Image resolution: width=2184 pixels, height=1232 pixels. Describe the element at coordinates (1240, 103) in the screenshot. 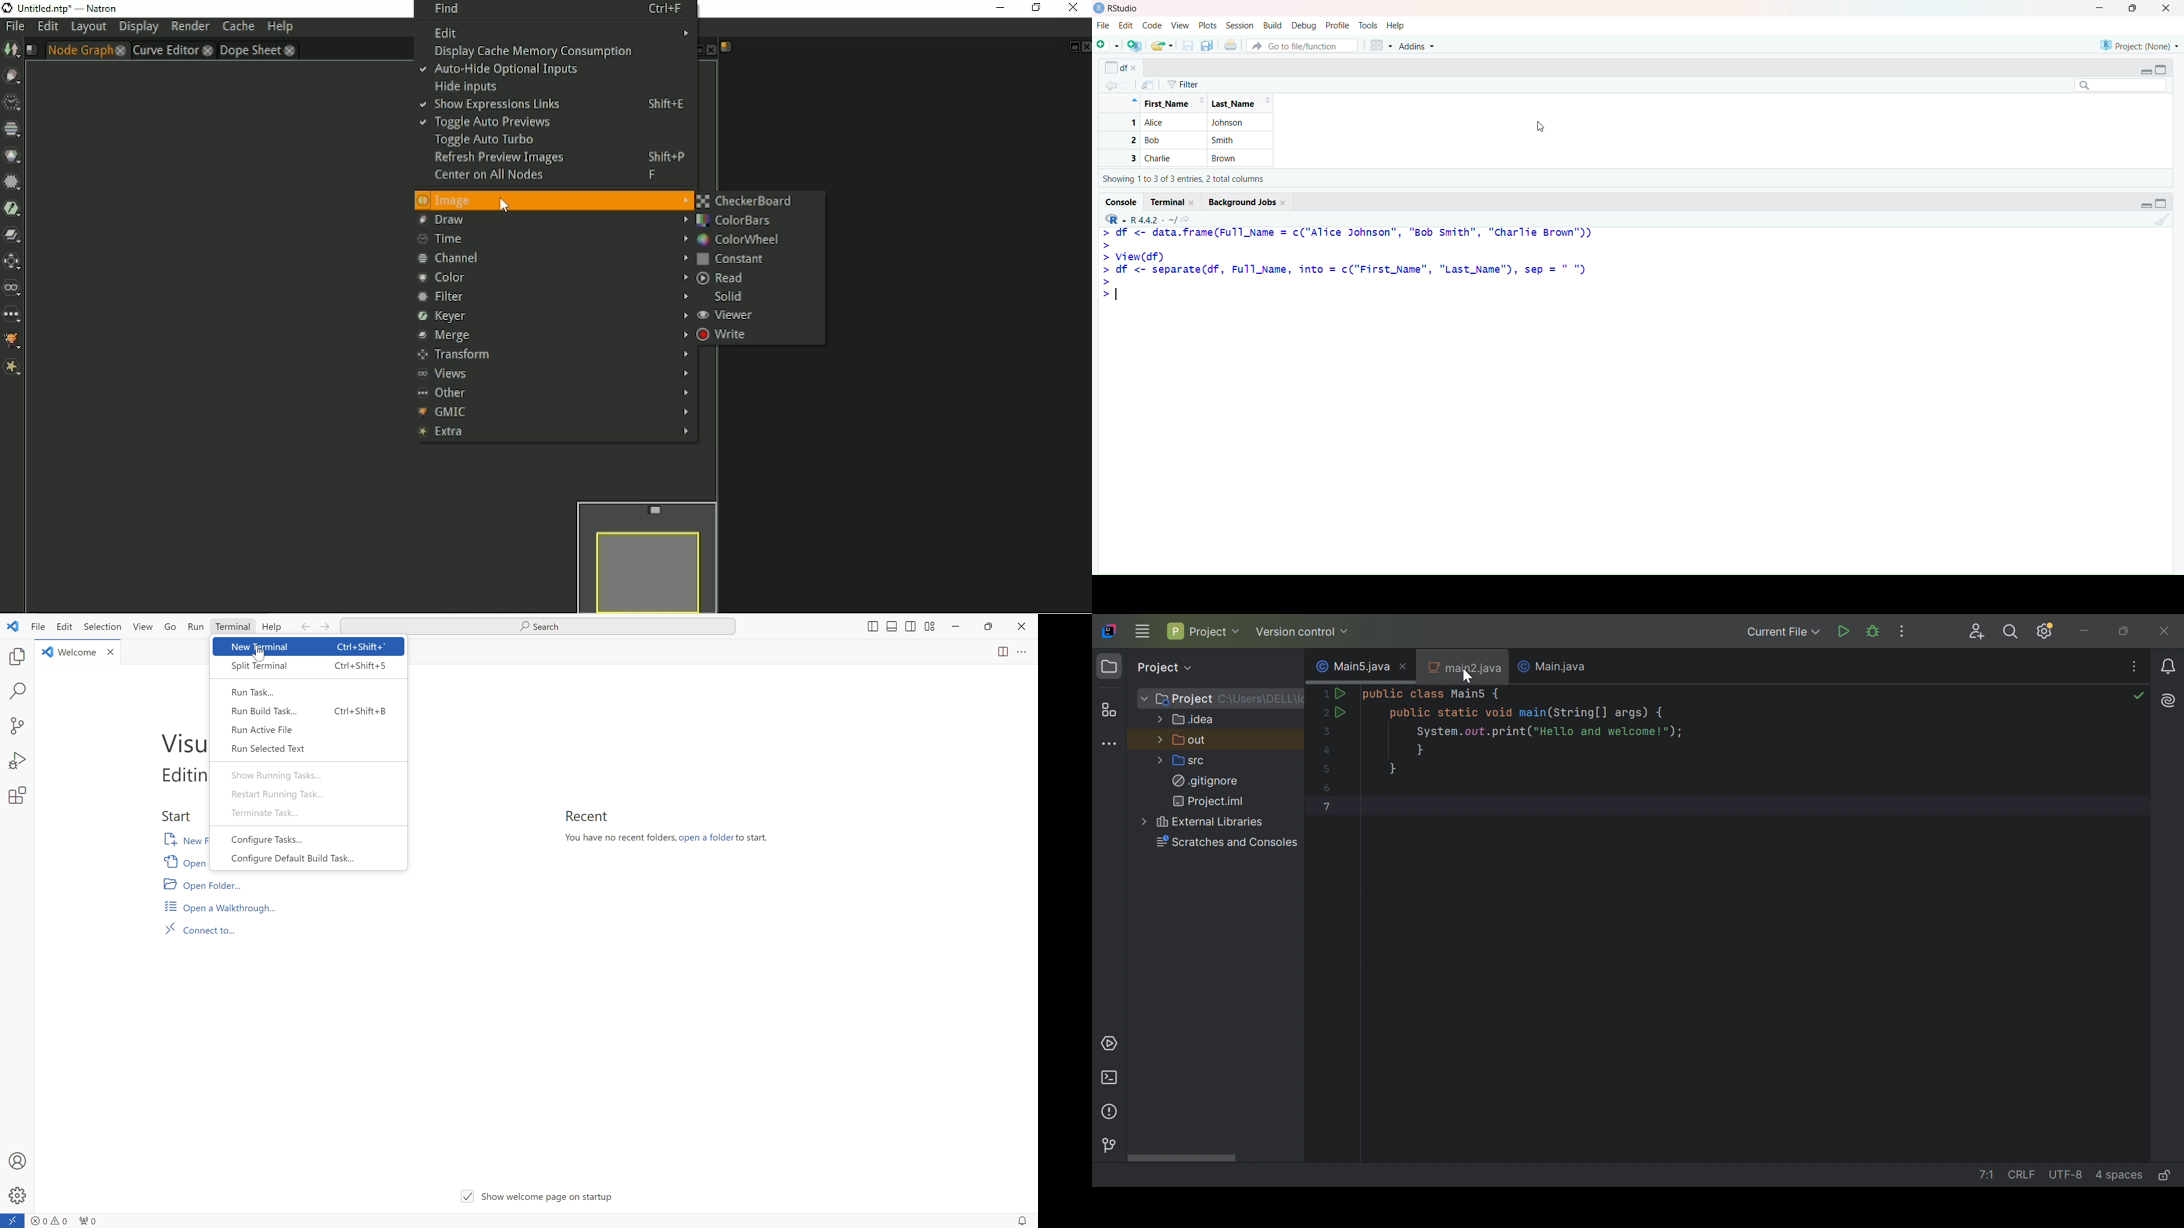

I see `Last_Name` at that location.